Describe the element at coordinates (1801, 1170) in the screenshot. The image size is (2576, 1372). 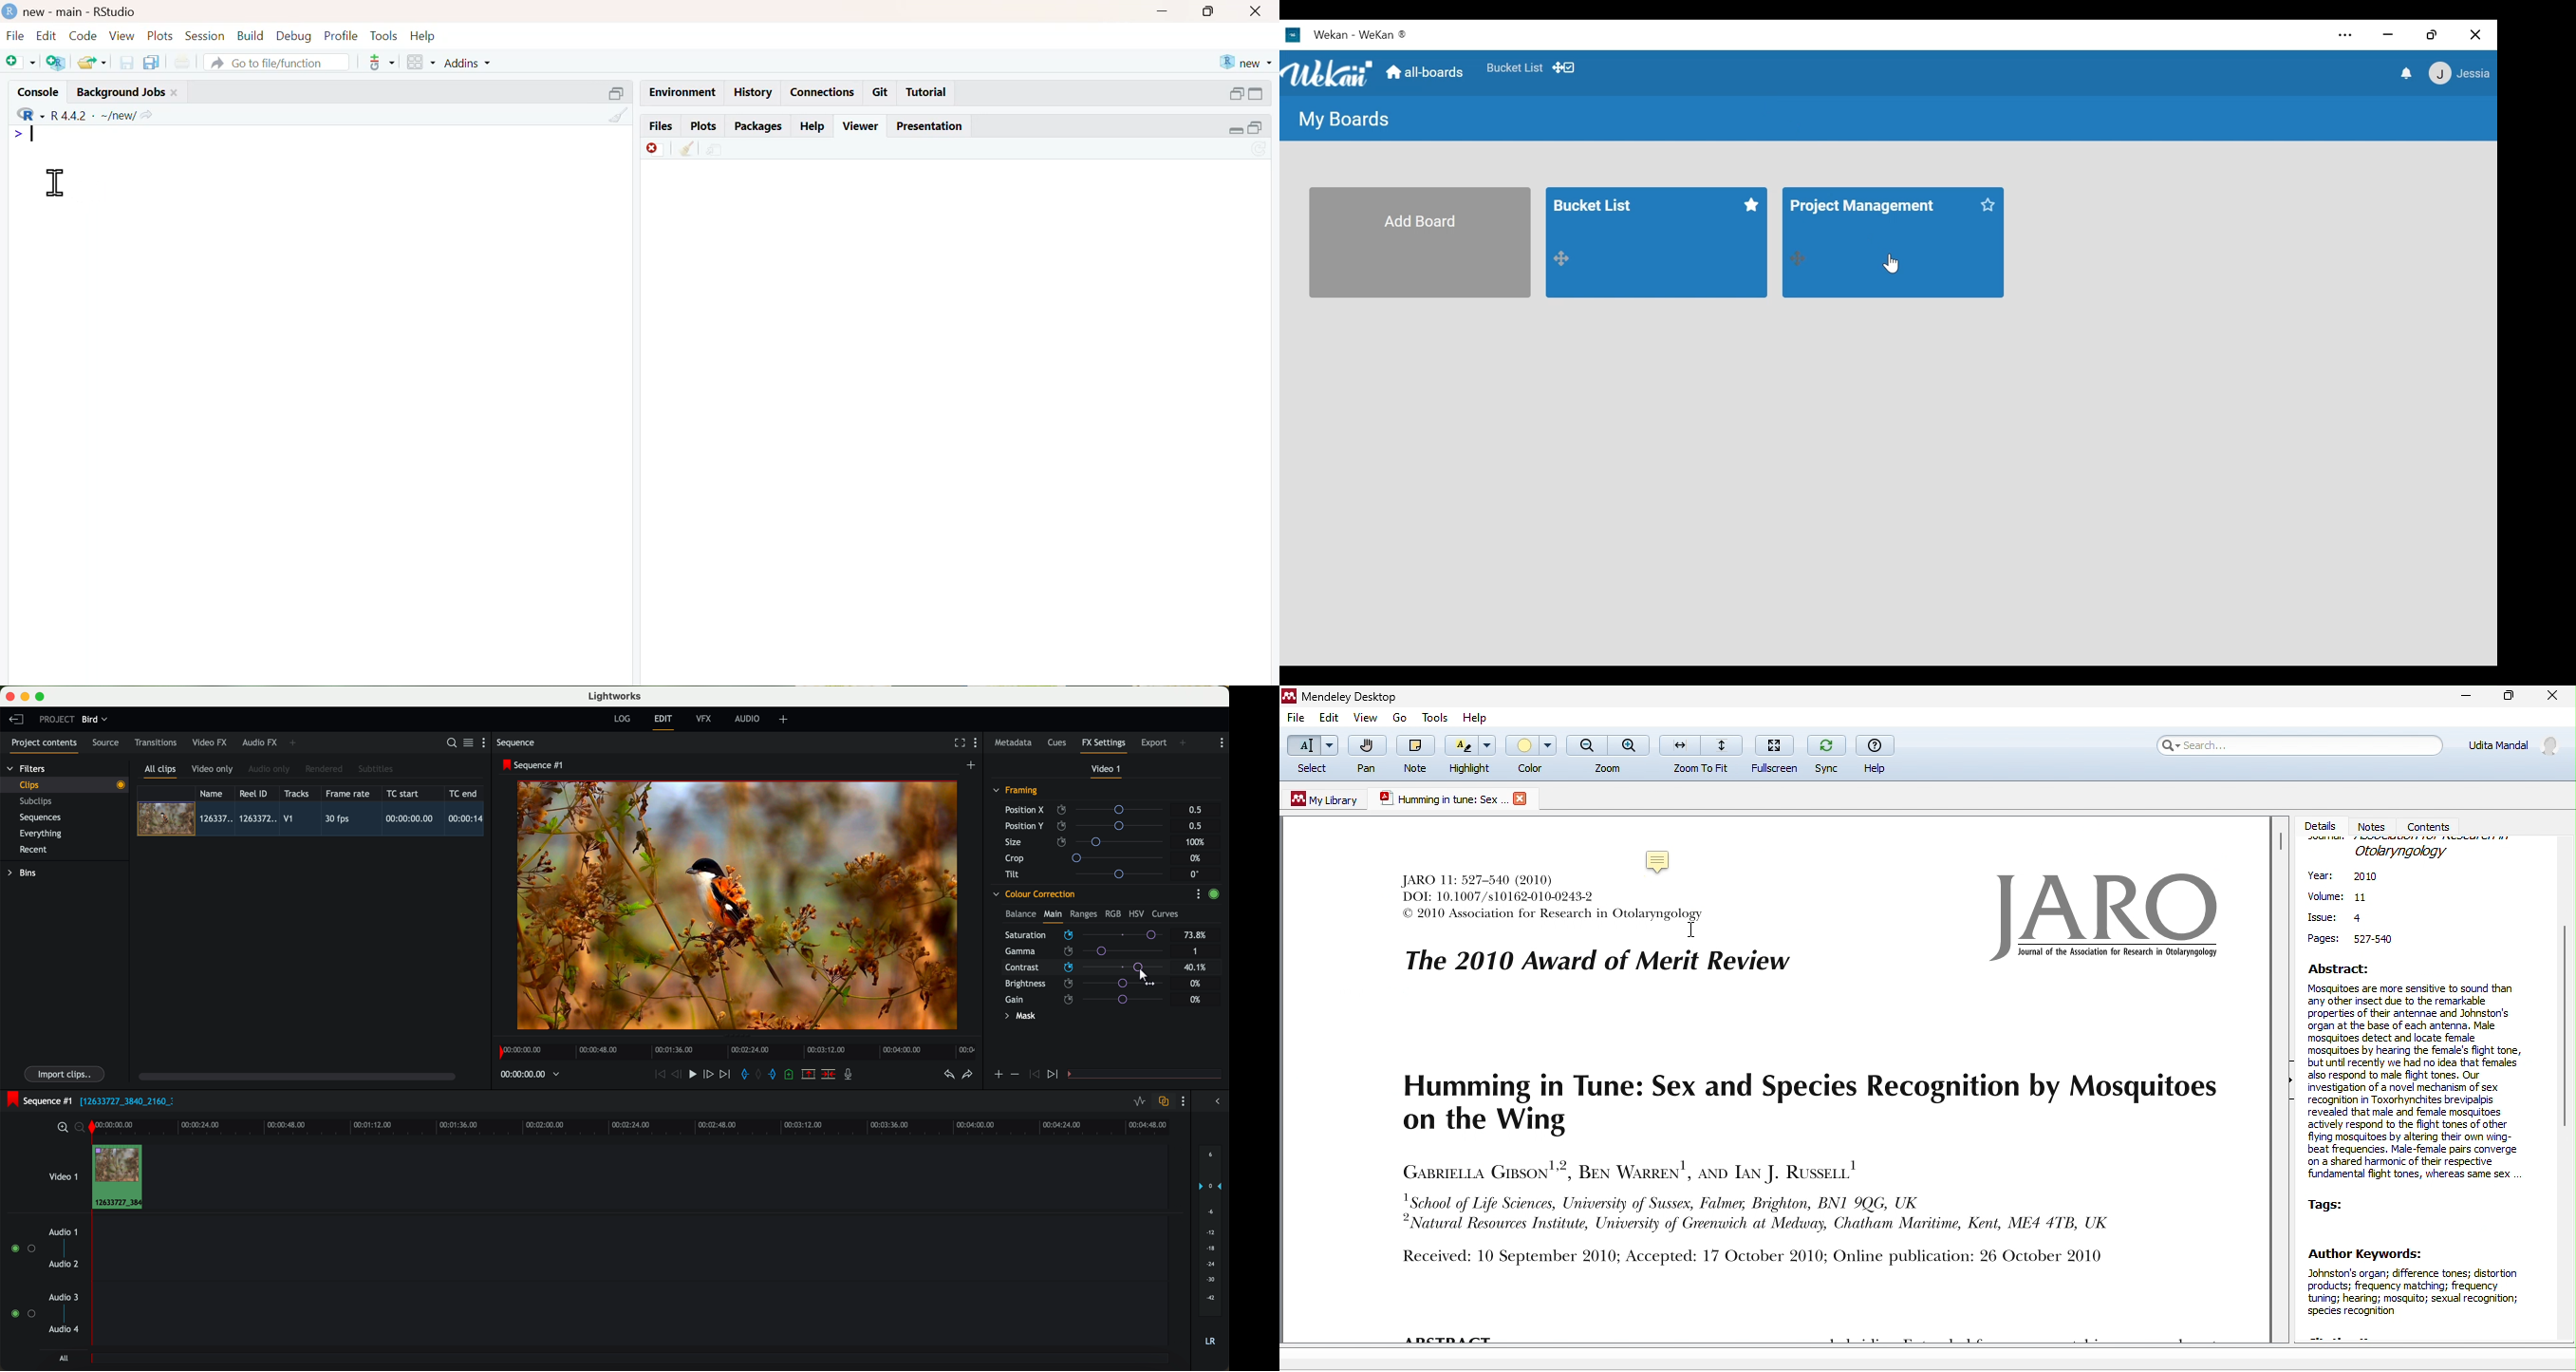
I see `journal text` at that location.